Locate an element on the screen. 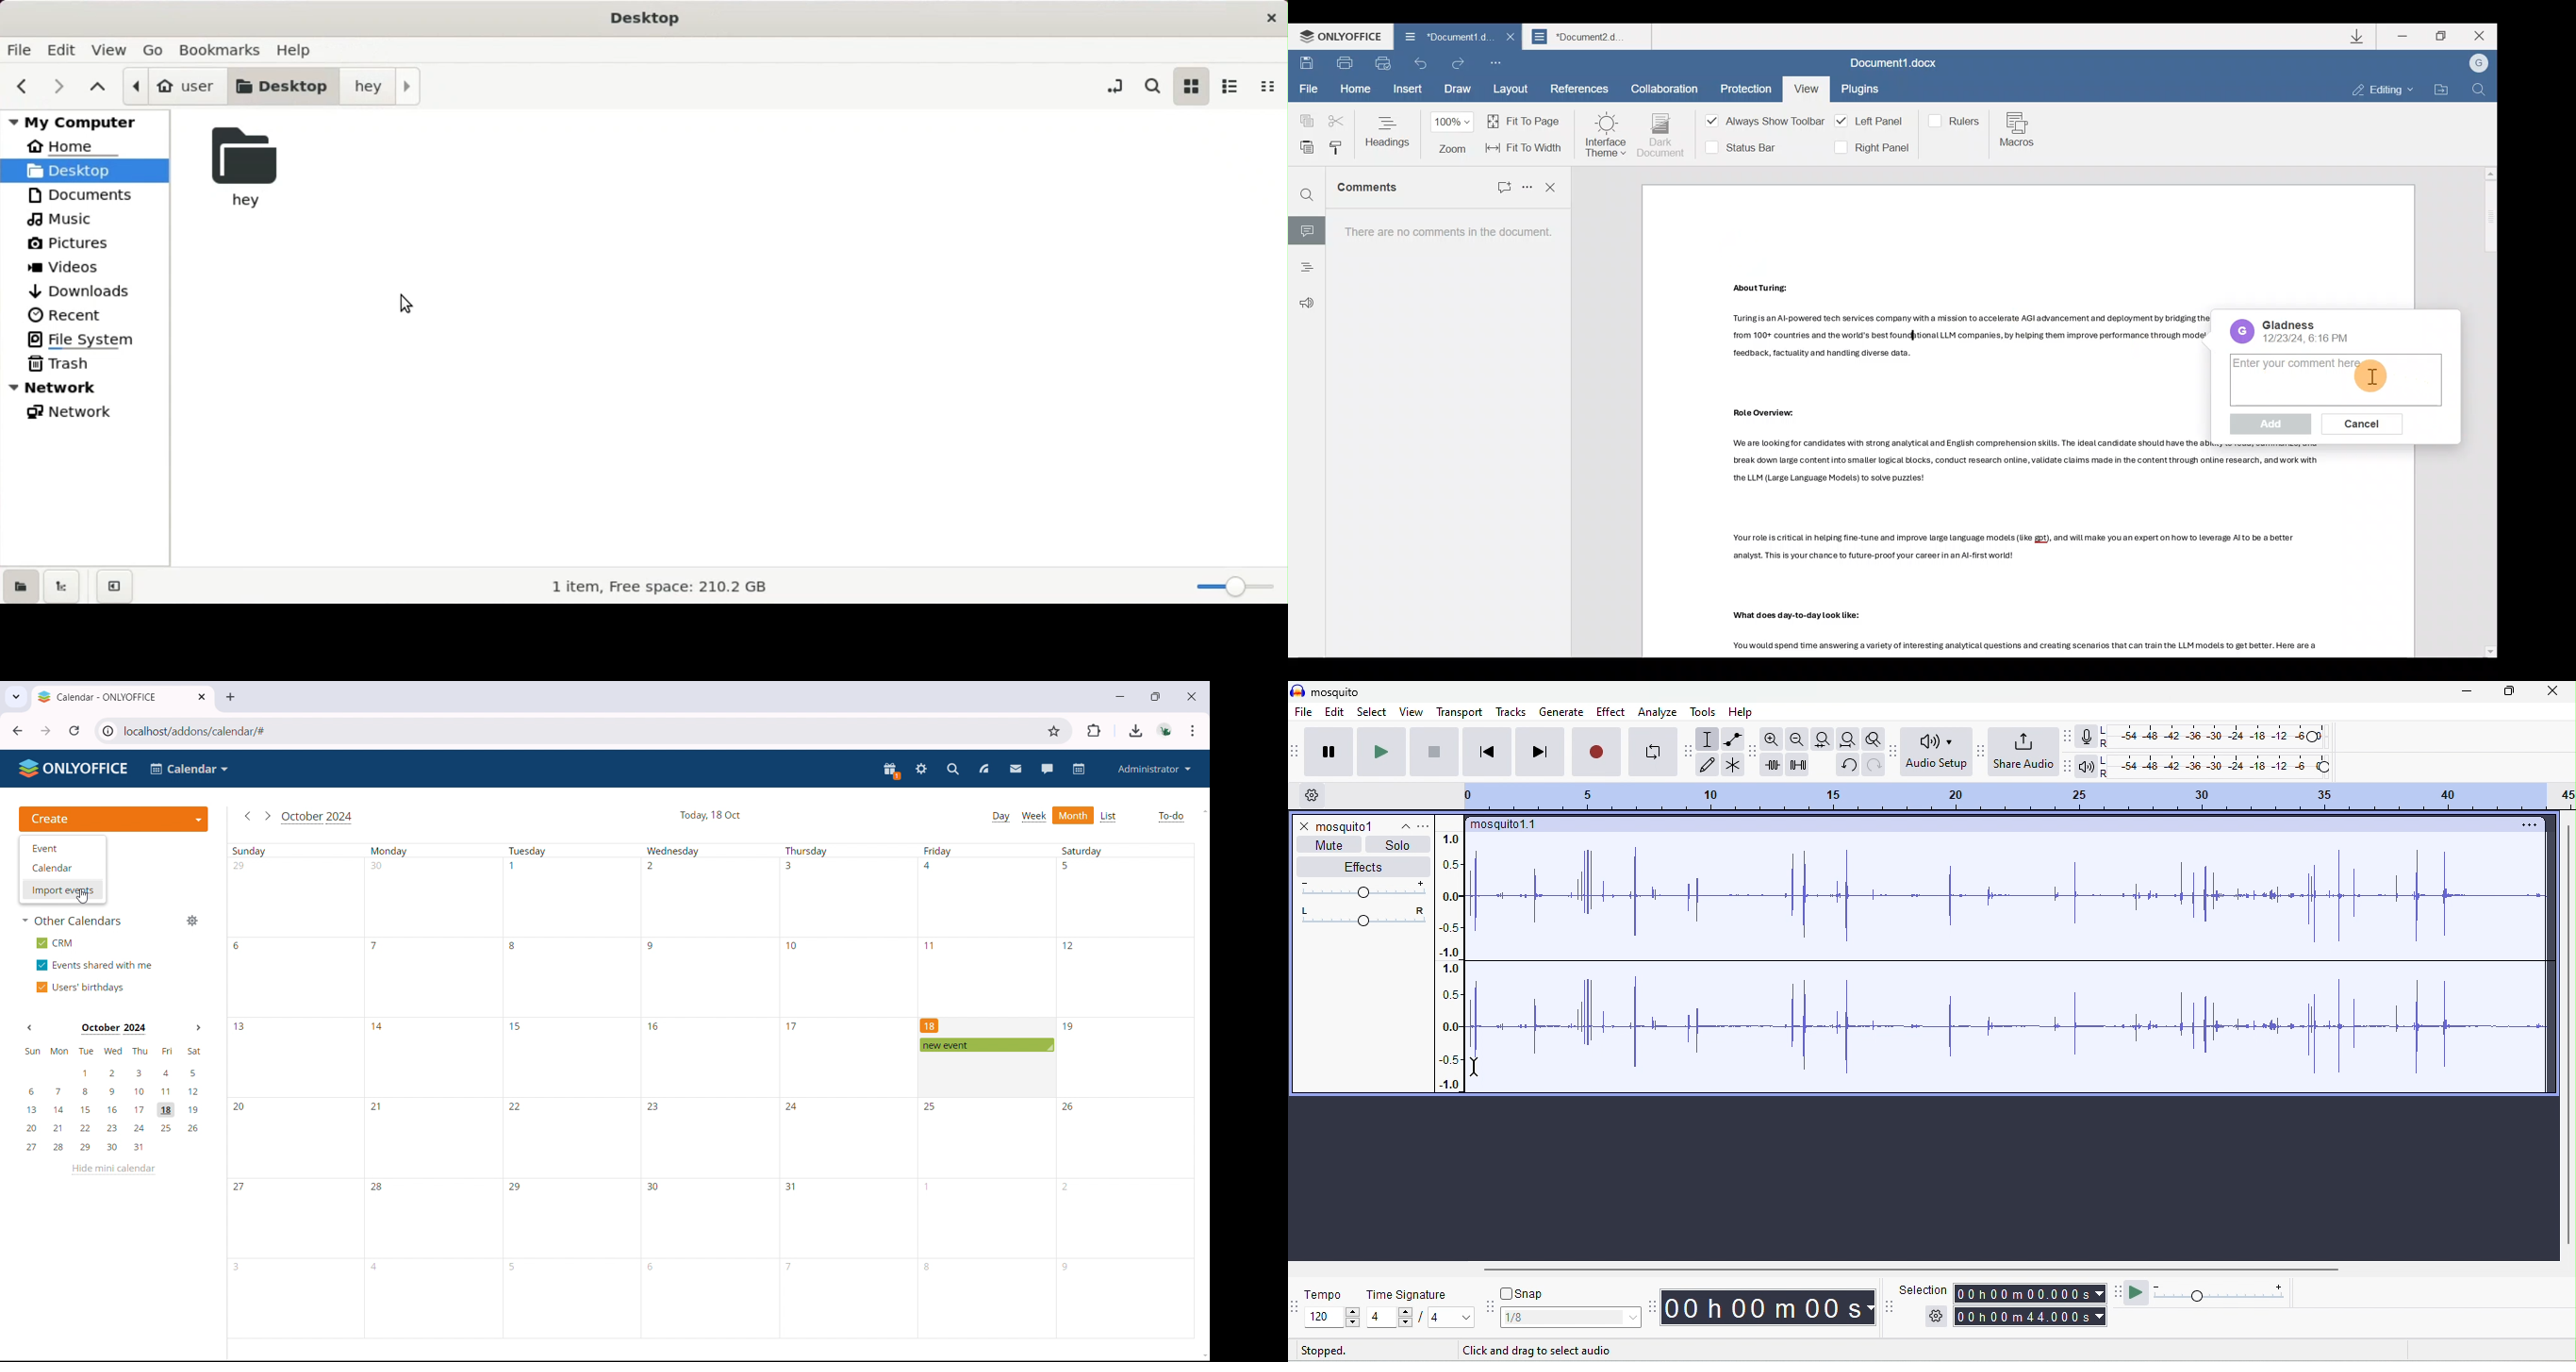 The image size is (2576, 1372). help is located at coordinates (1741, 712).